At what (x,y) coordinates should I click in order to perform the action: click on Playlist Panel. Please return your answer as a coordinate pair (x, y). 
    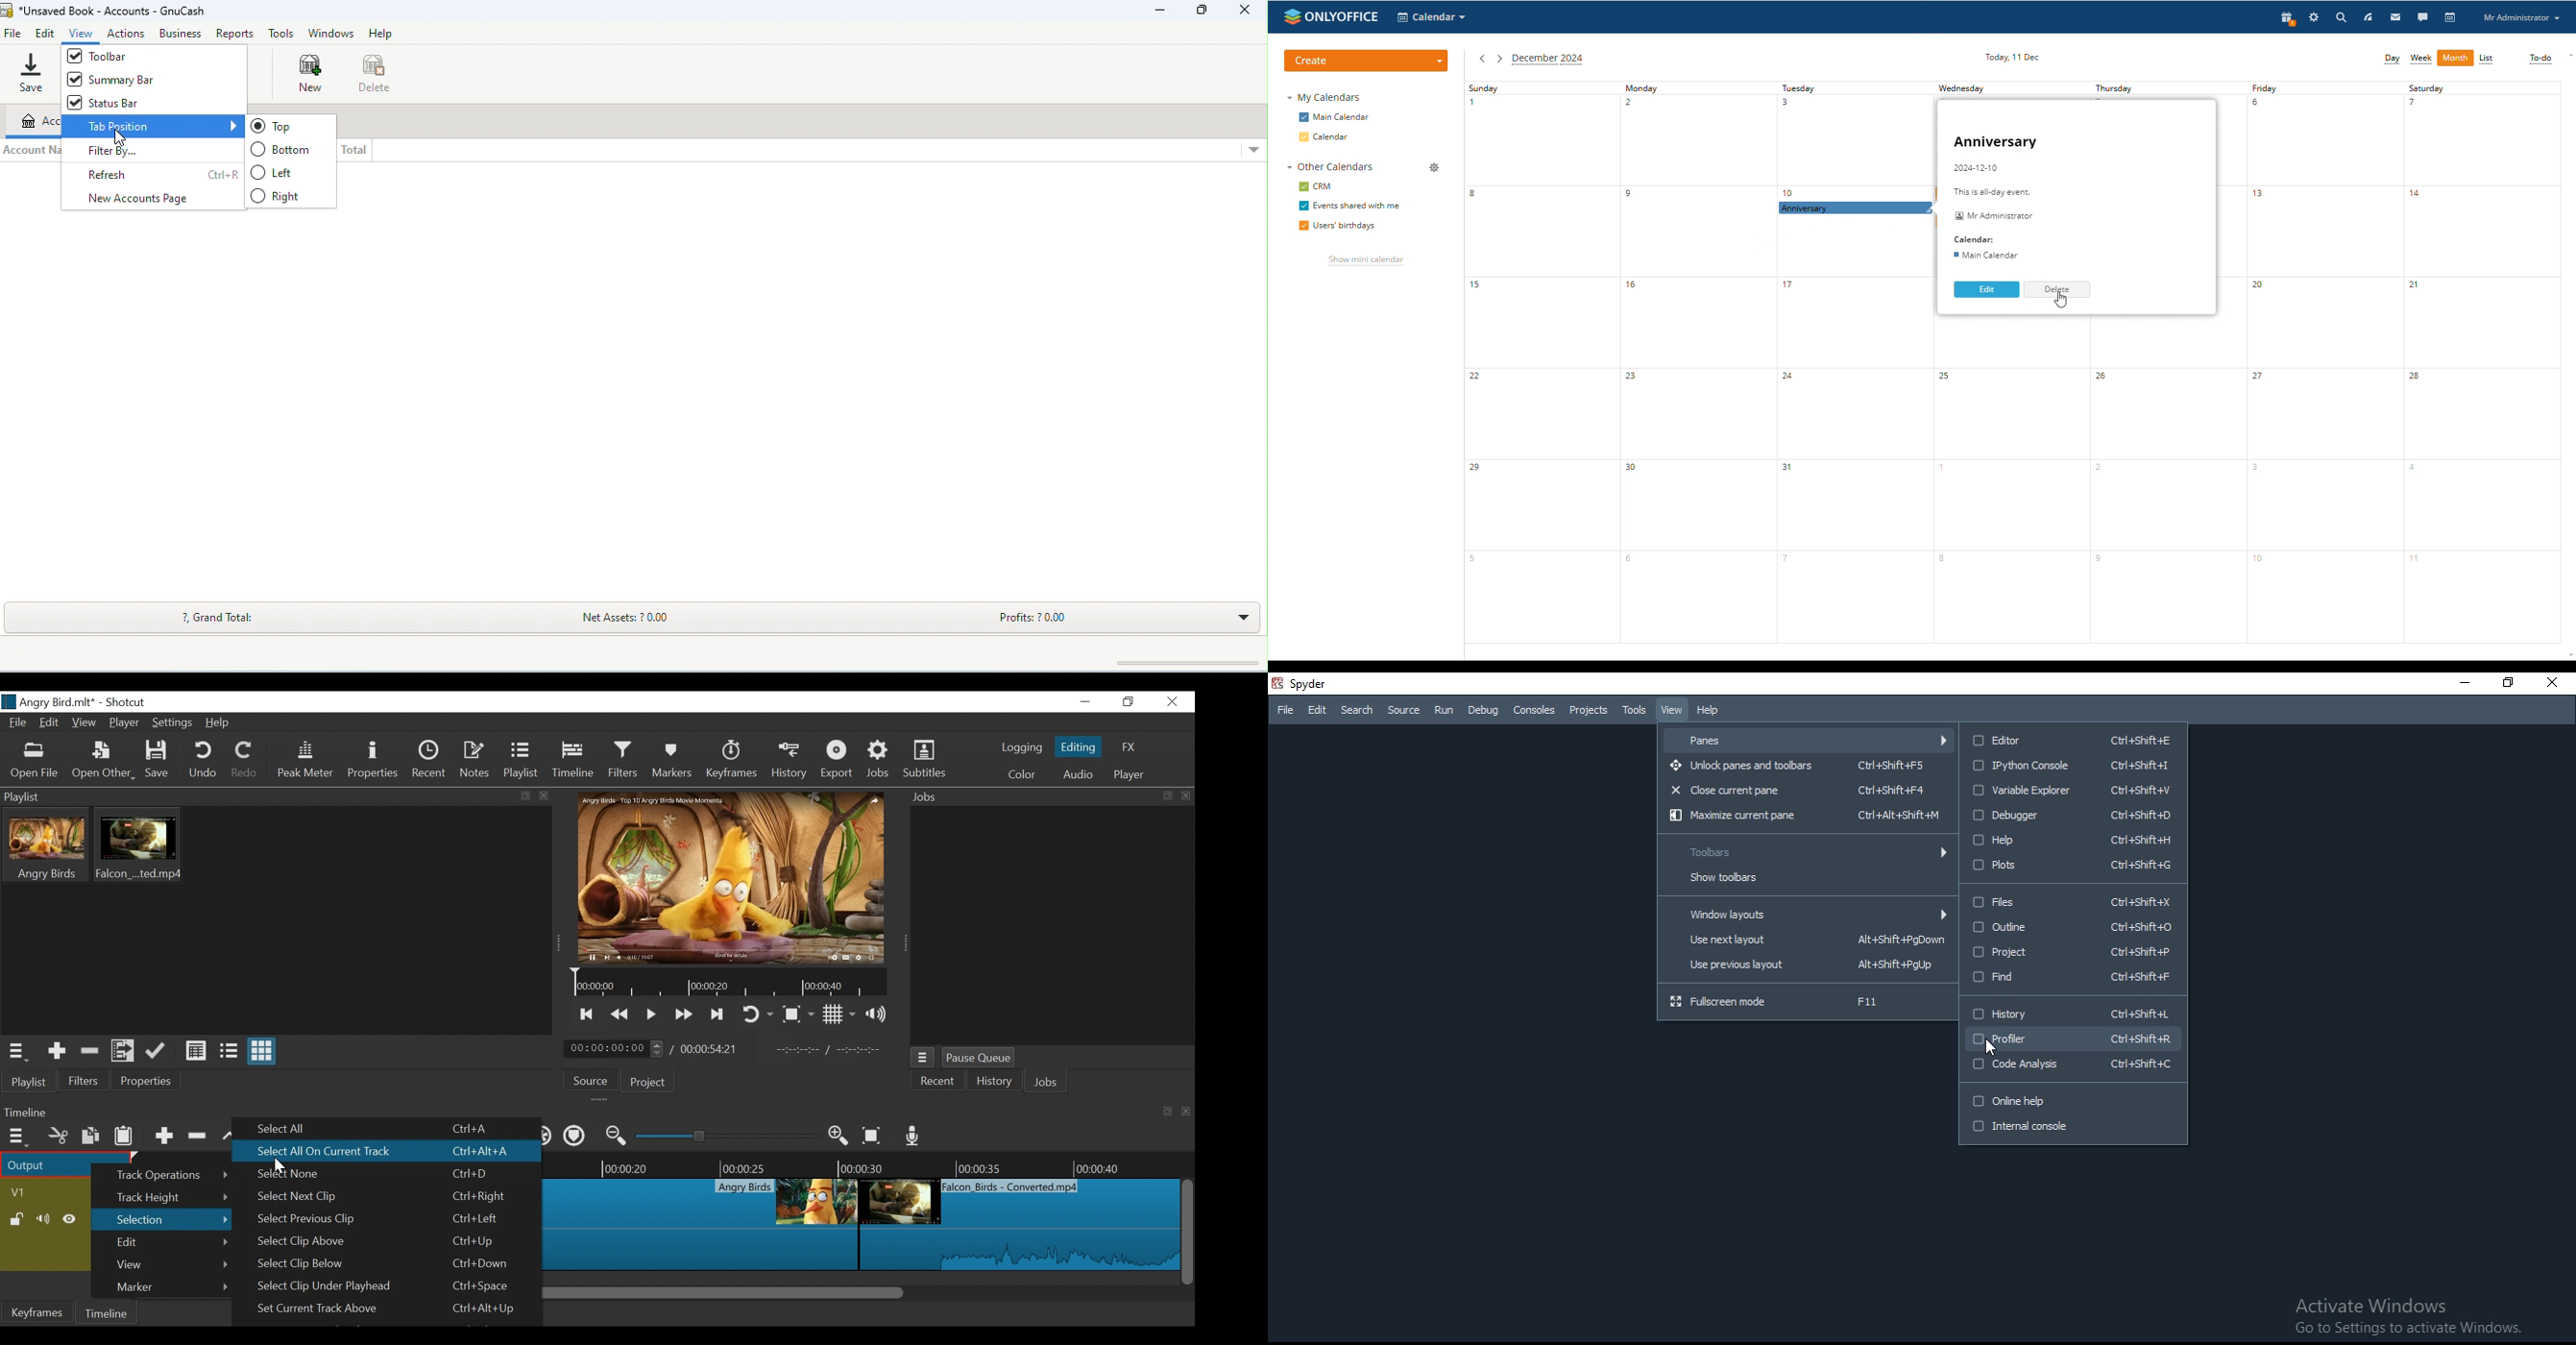
    Looking at the image, I should click on (276, 798).